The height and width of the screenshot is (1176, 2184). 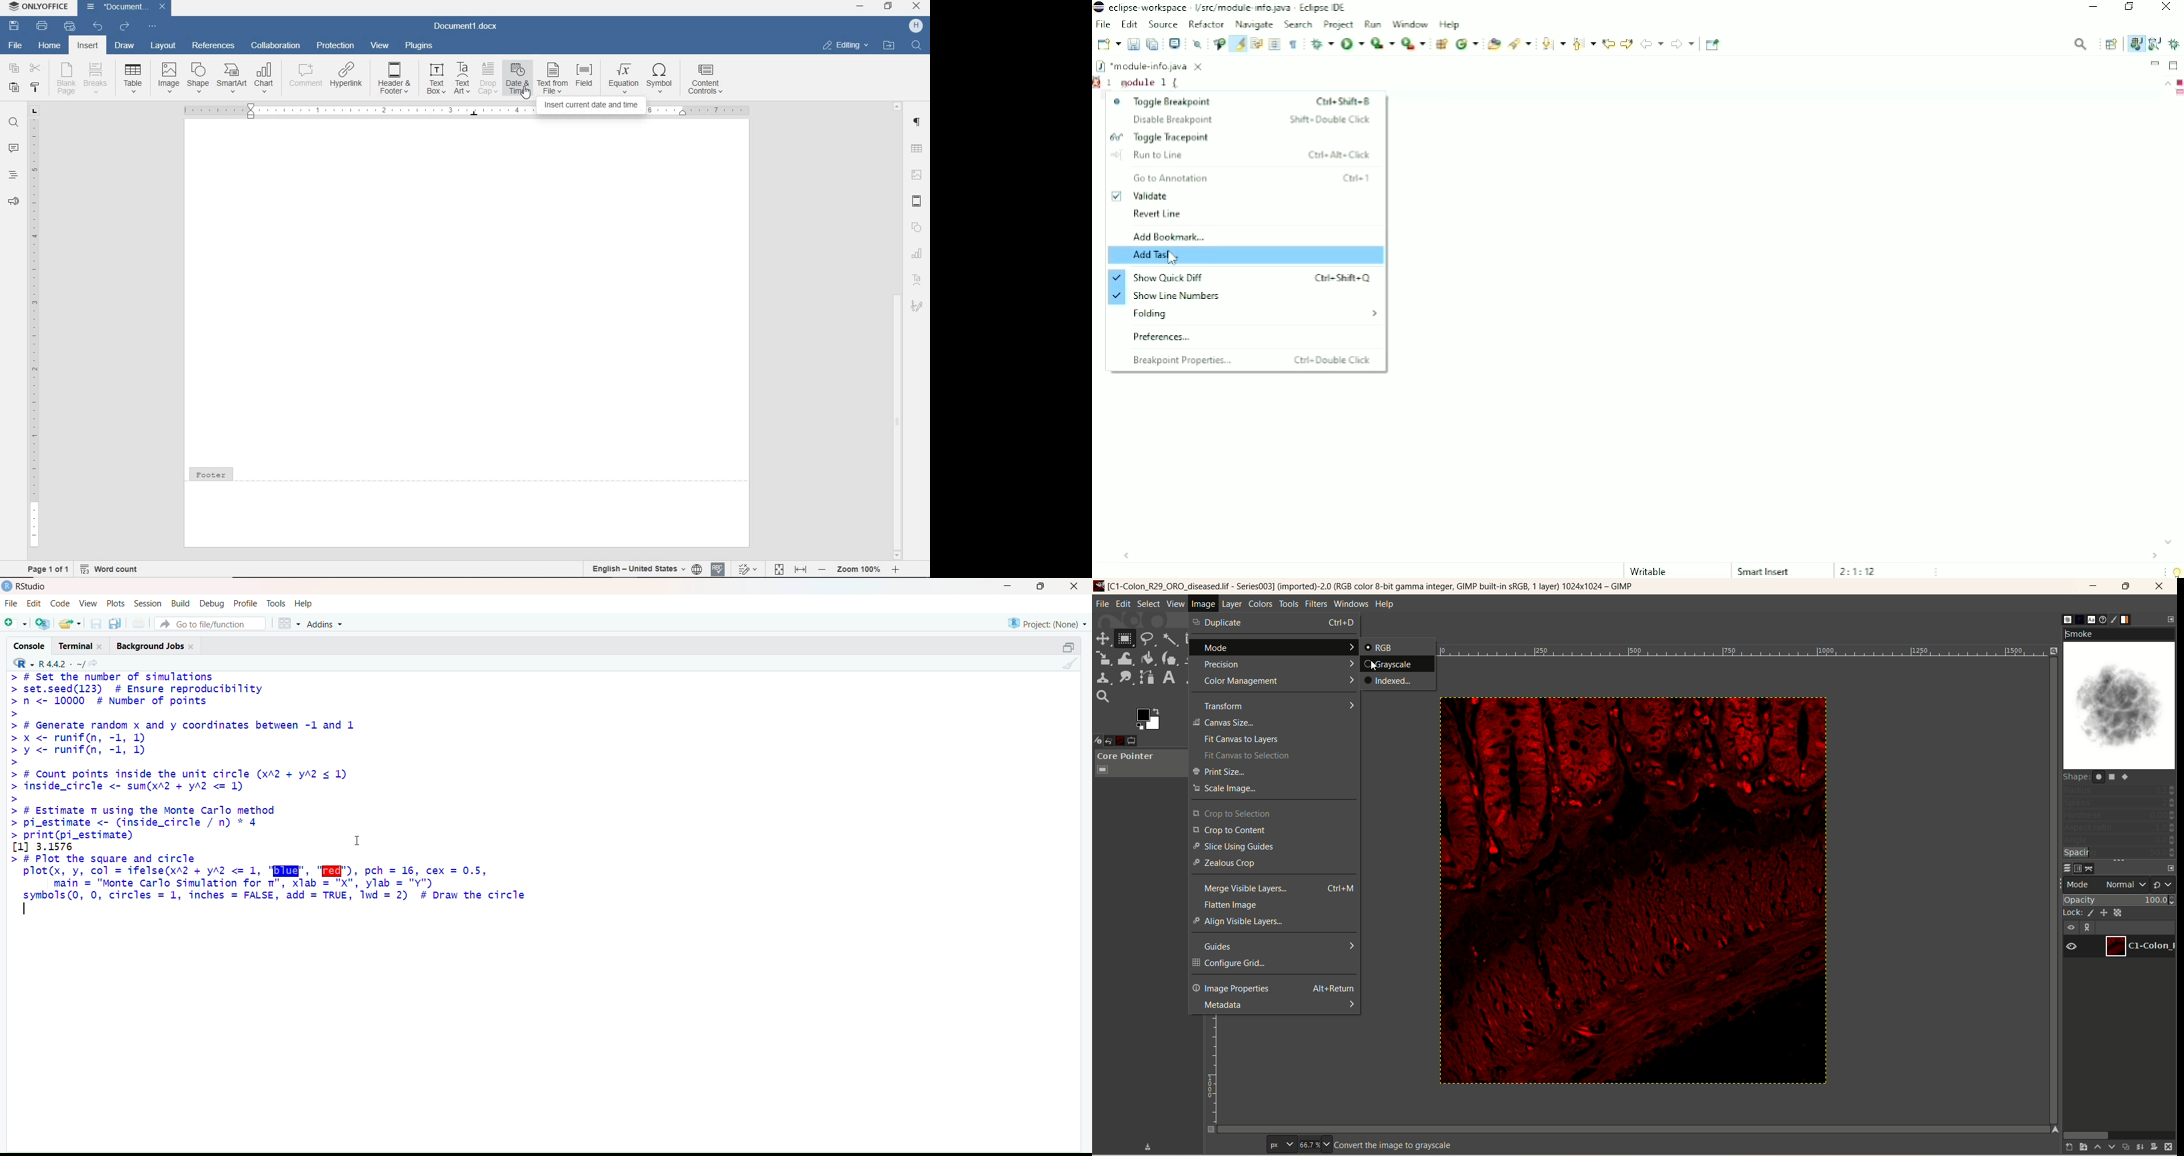 I want to click on Code, so click(x=60, y=603).